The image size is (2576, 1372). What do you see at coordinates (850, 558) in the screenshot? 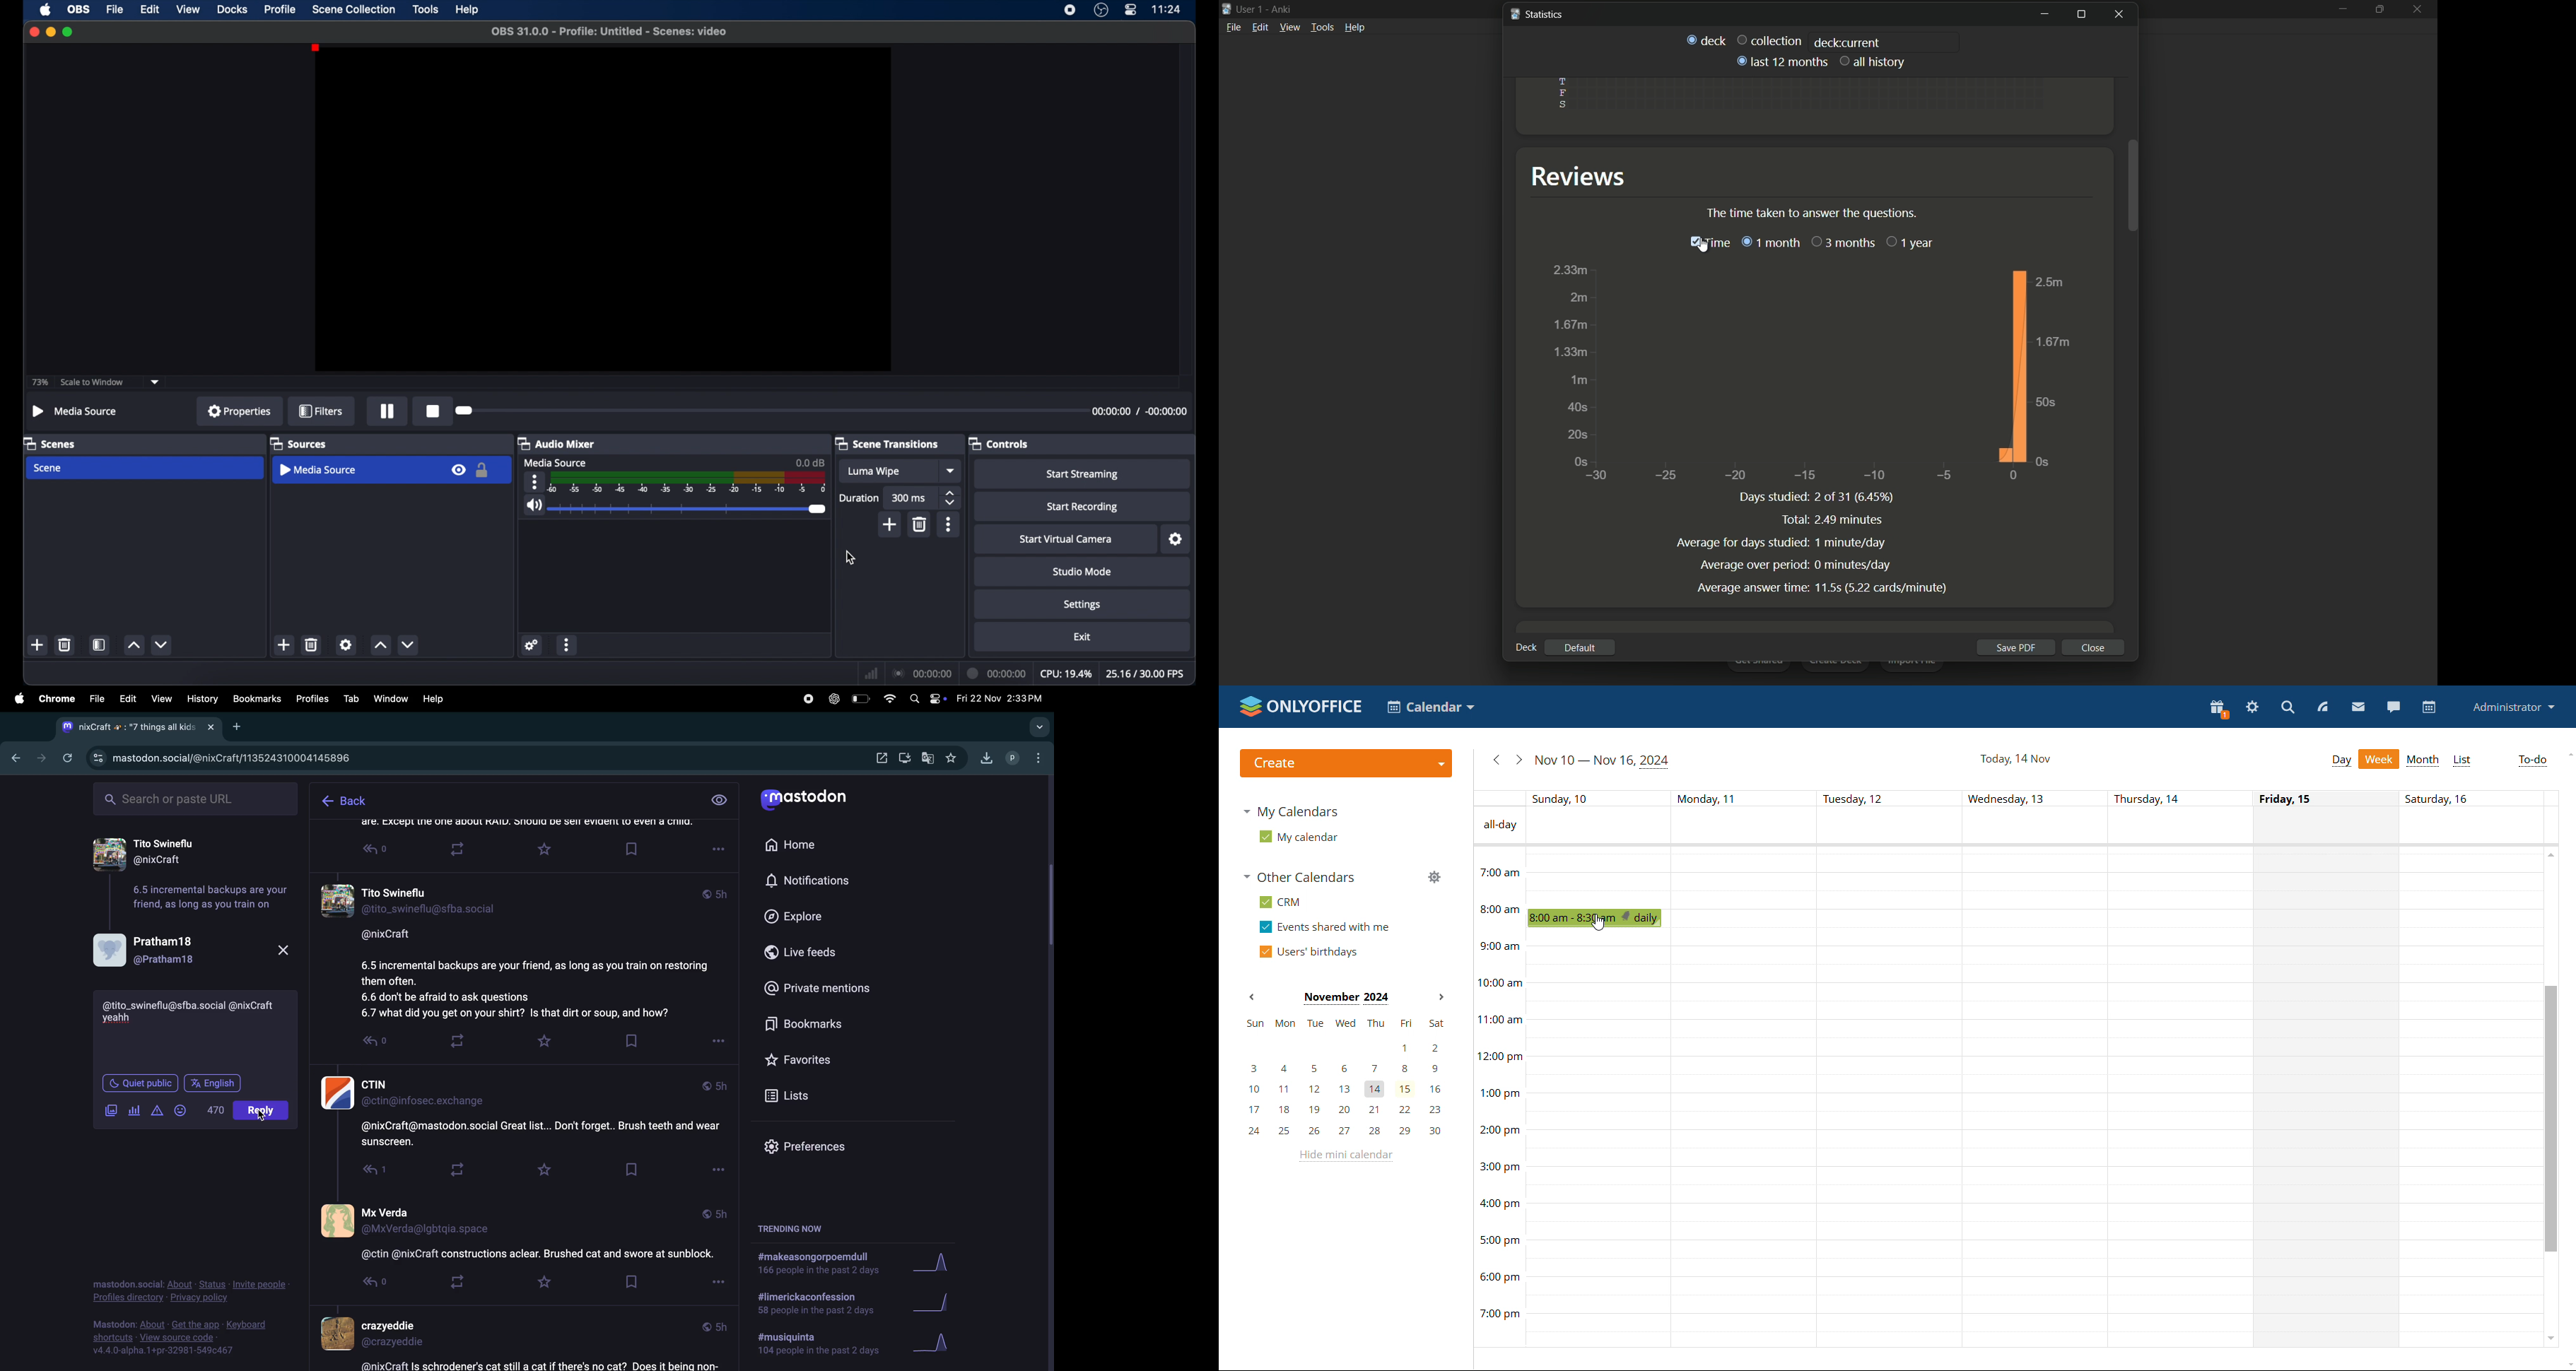
I see `cursor` at bounding box center [850, 558].